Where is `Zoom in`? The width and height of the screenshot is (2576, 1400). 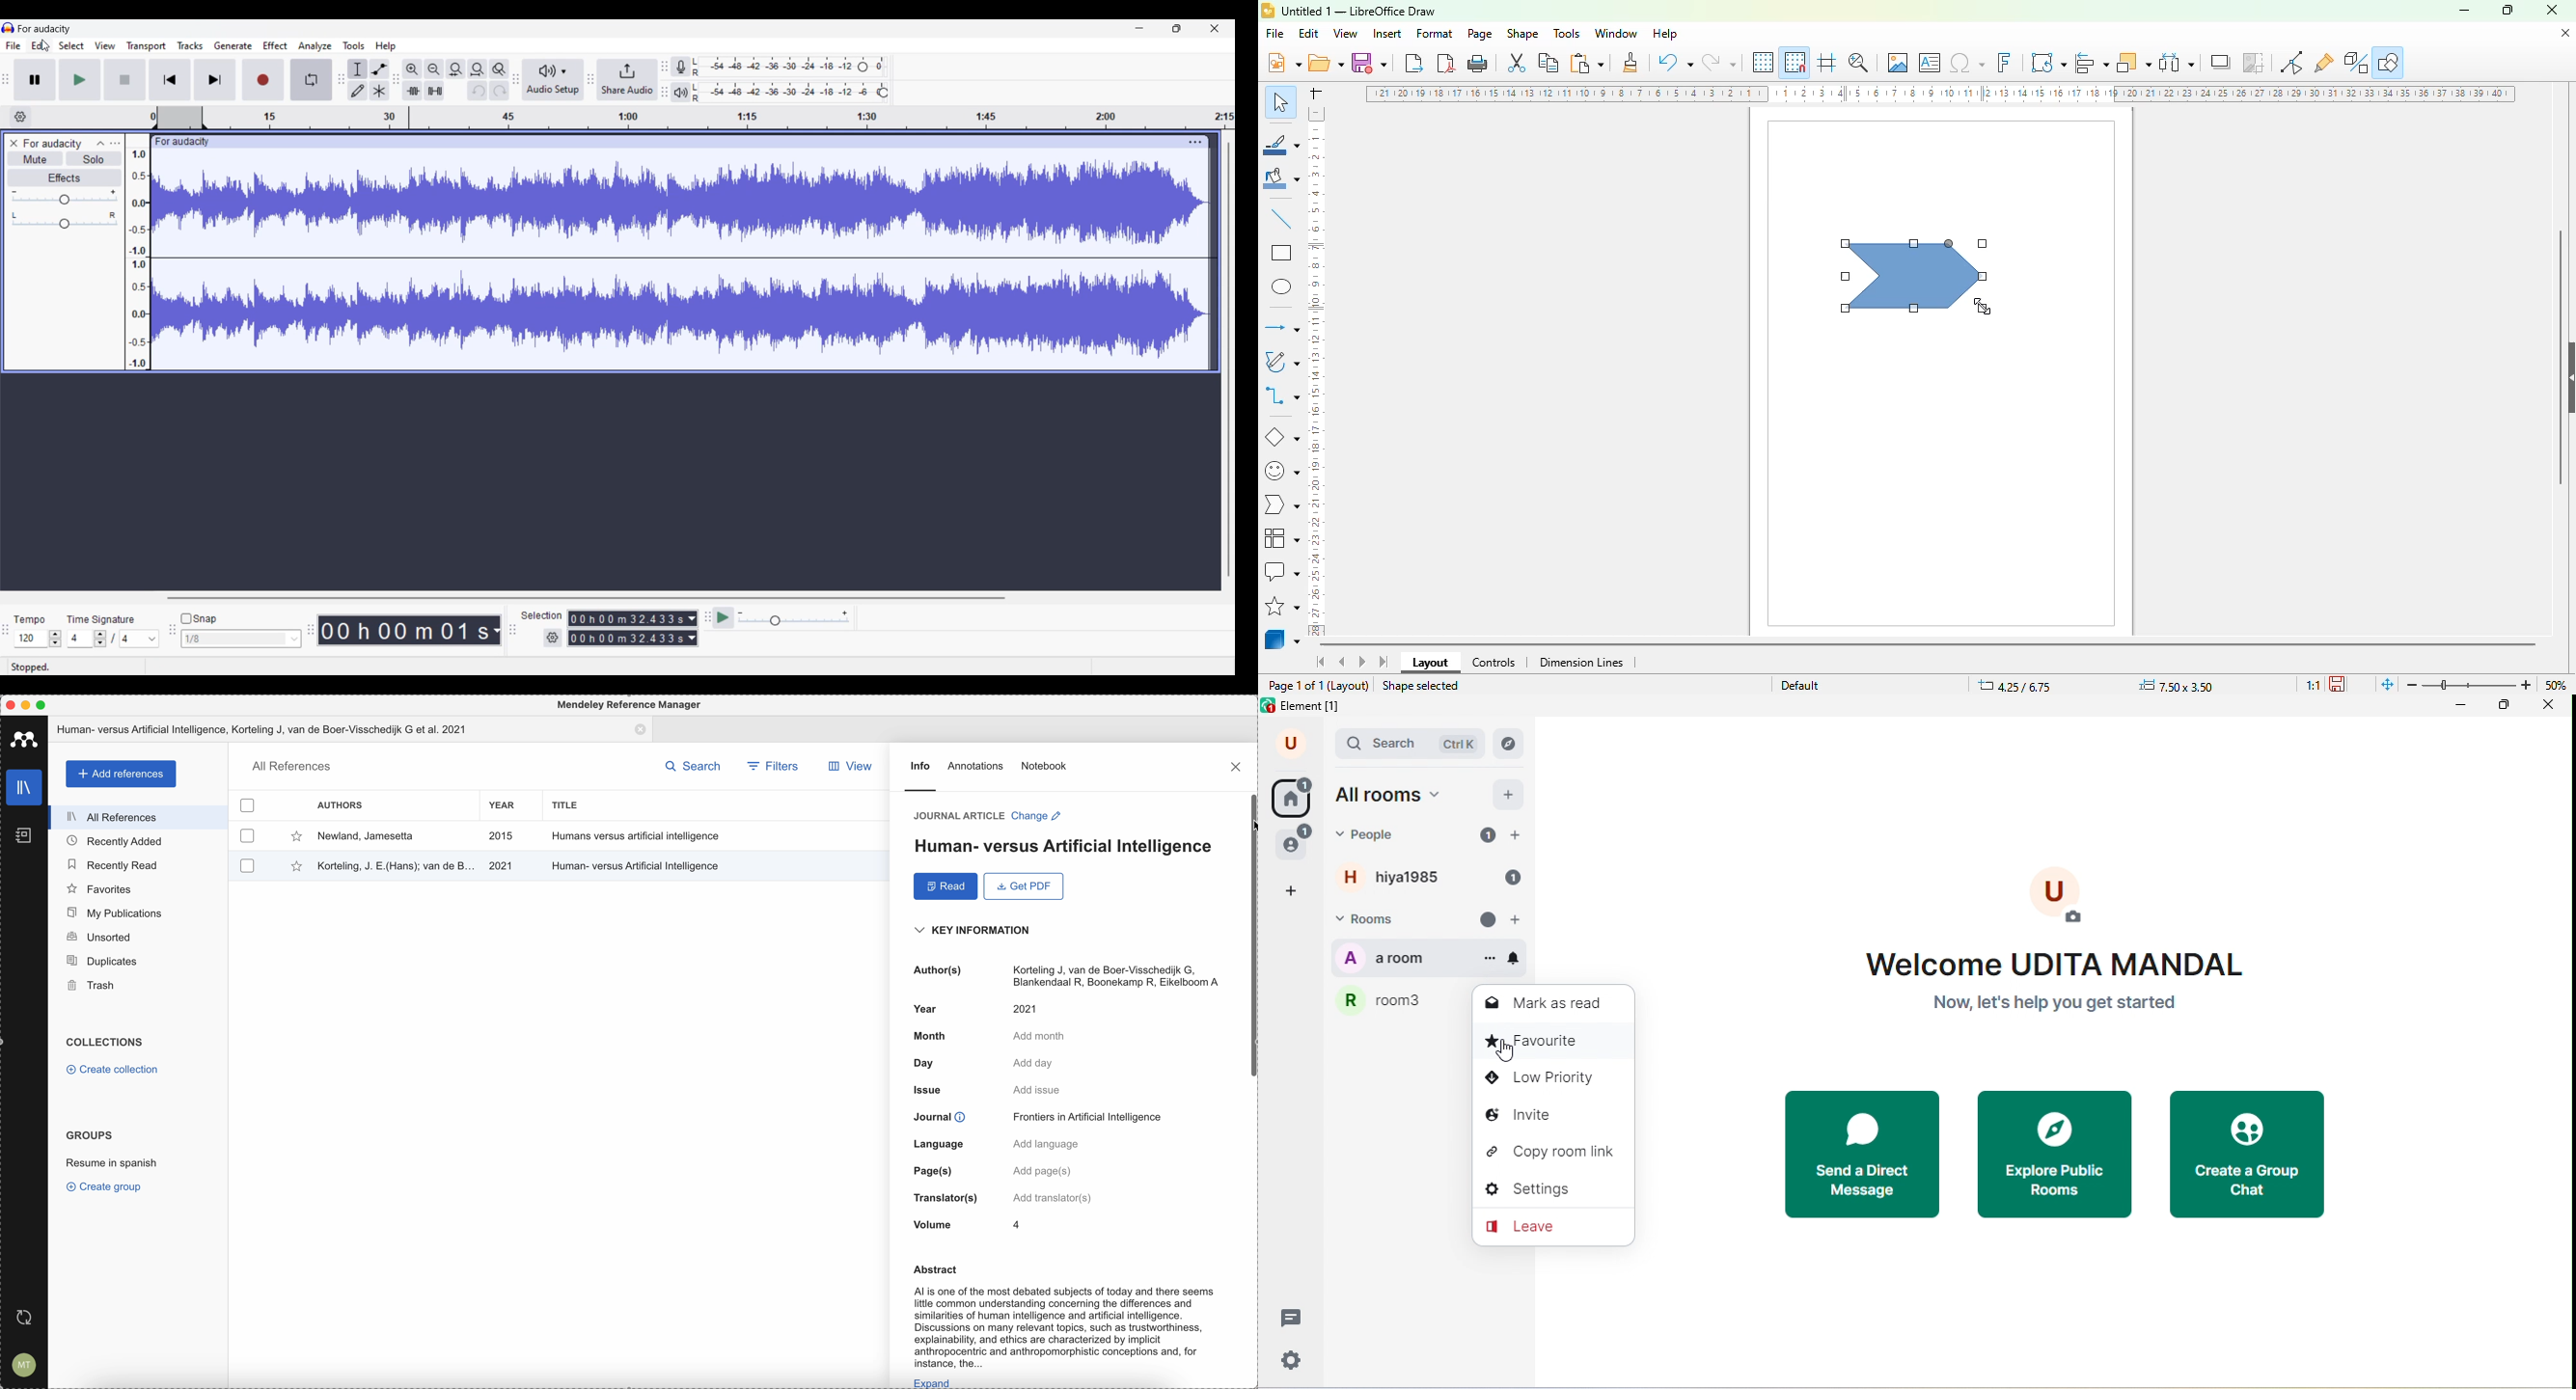
Zoom in is located at coordinates (412, 69).